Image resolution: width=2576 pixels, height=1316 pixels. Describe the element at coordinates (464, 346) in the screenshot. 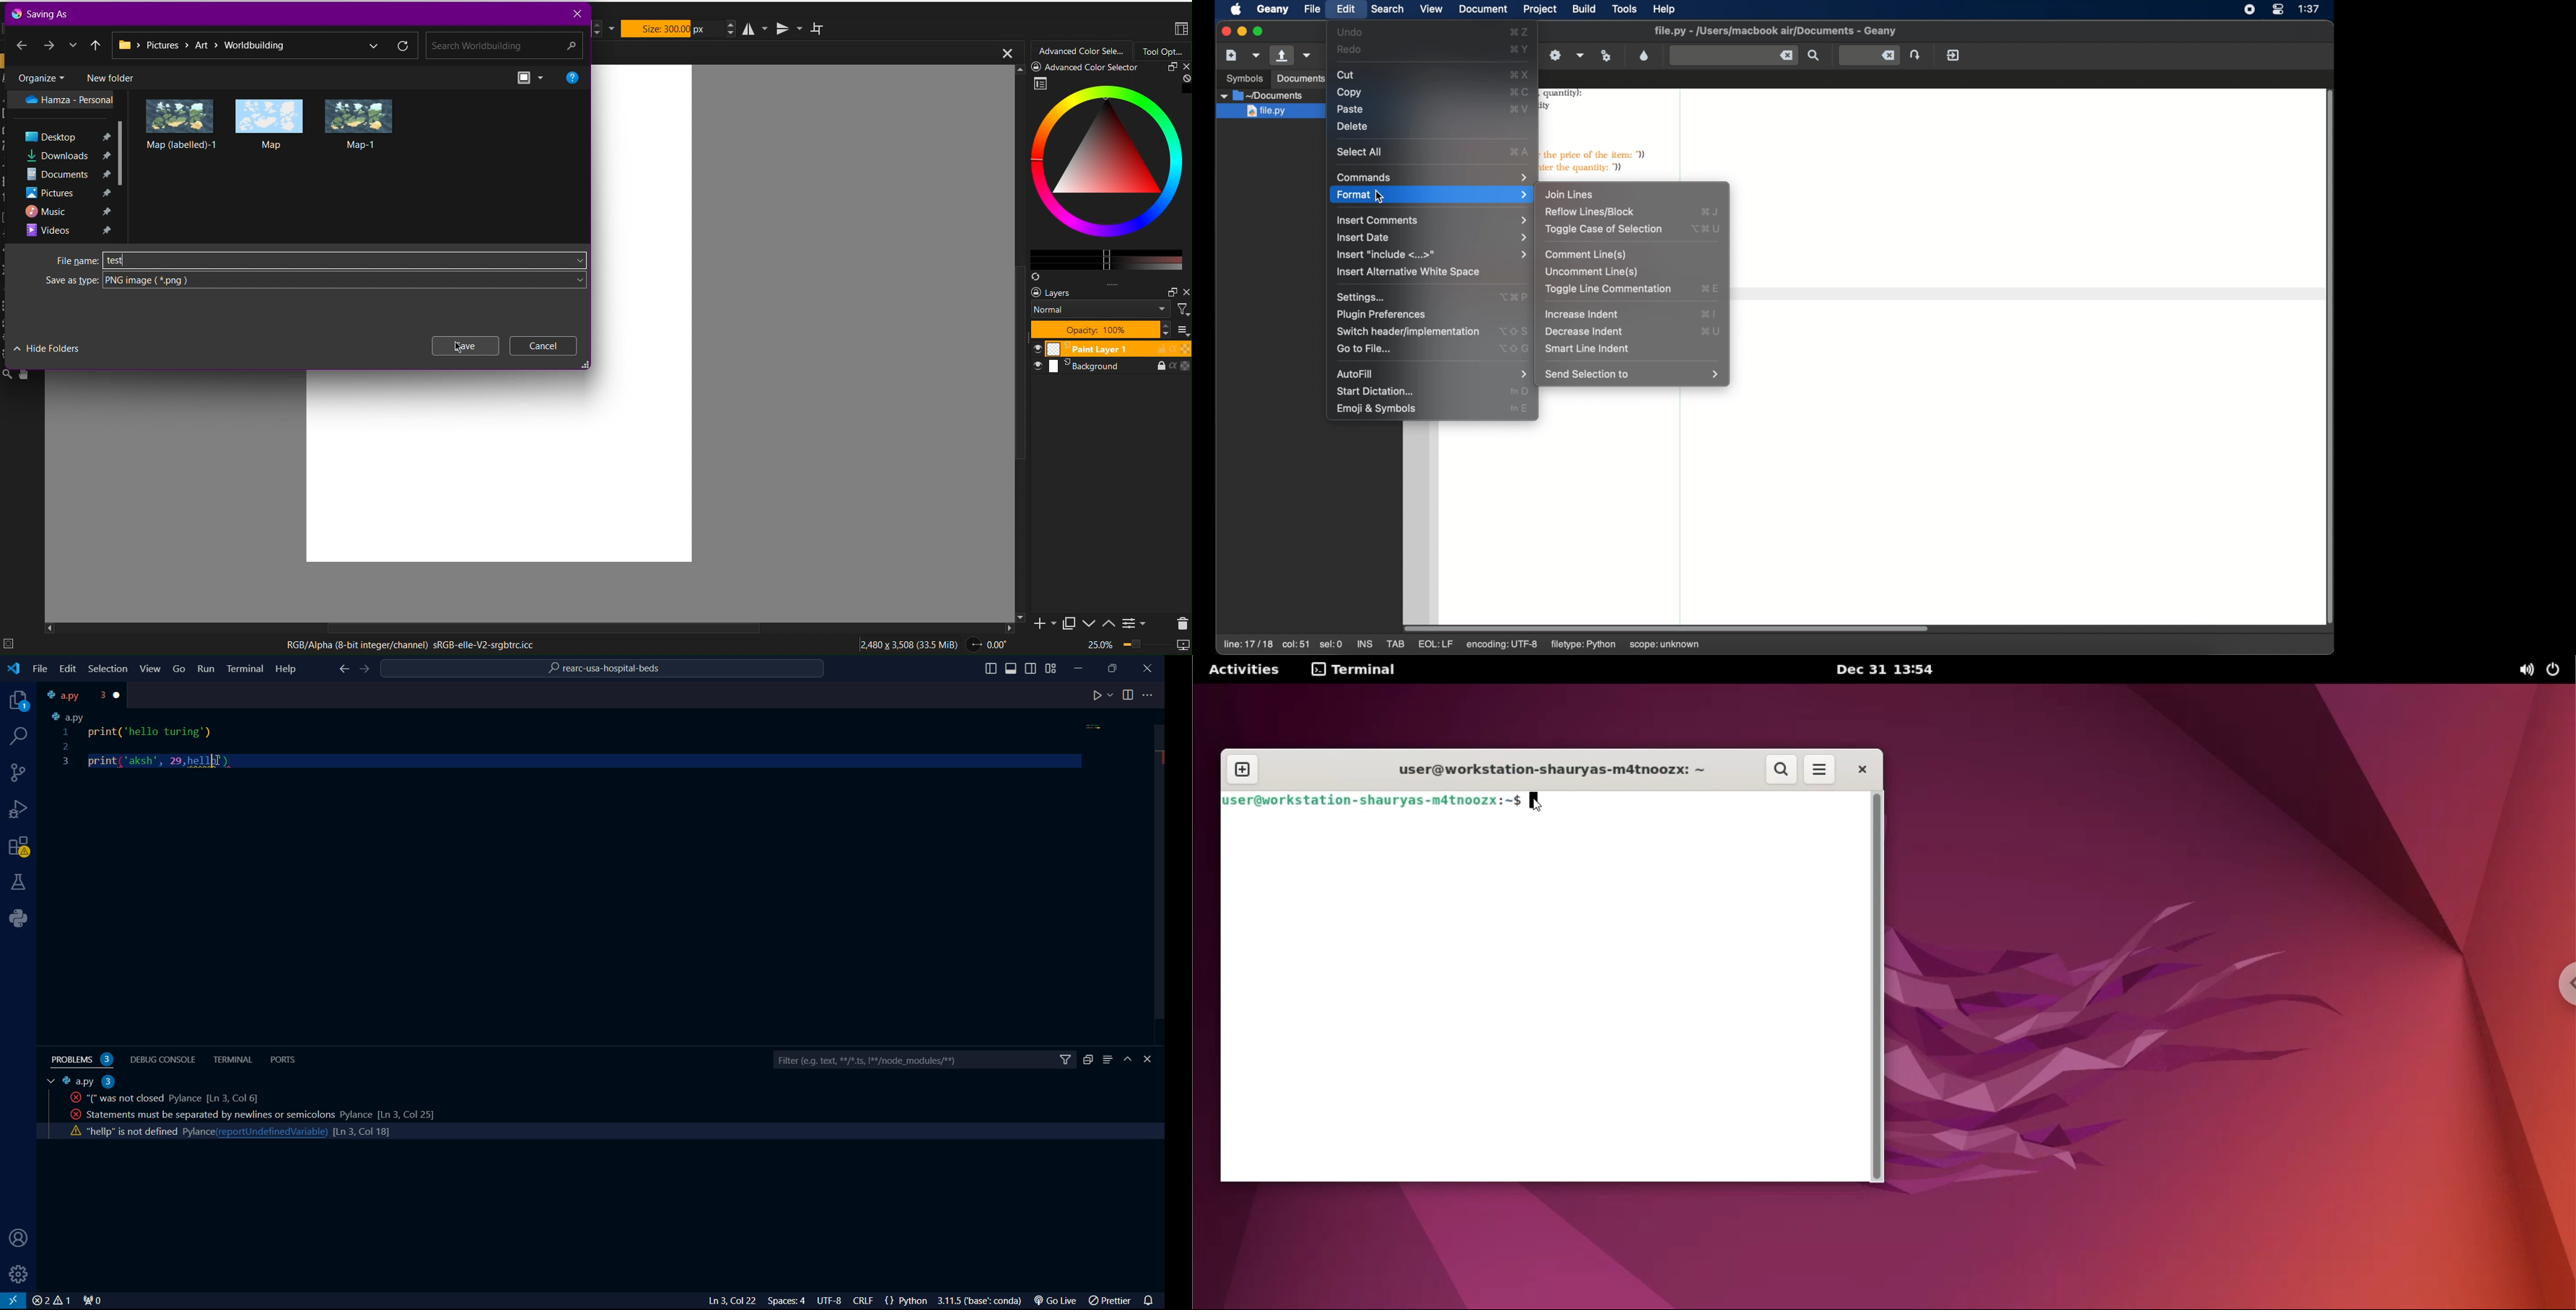

I see `` at that location.